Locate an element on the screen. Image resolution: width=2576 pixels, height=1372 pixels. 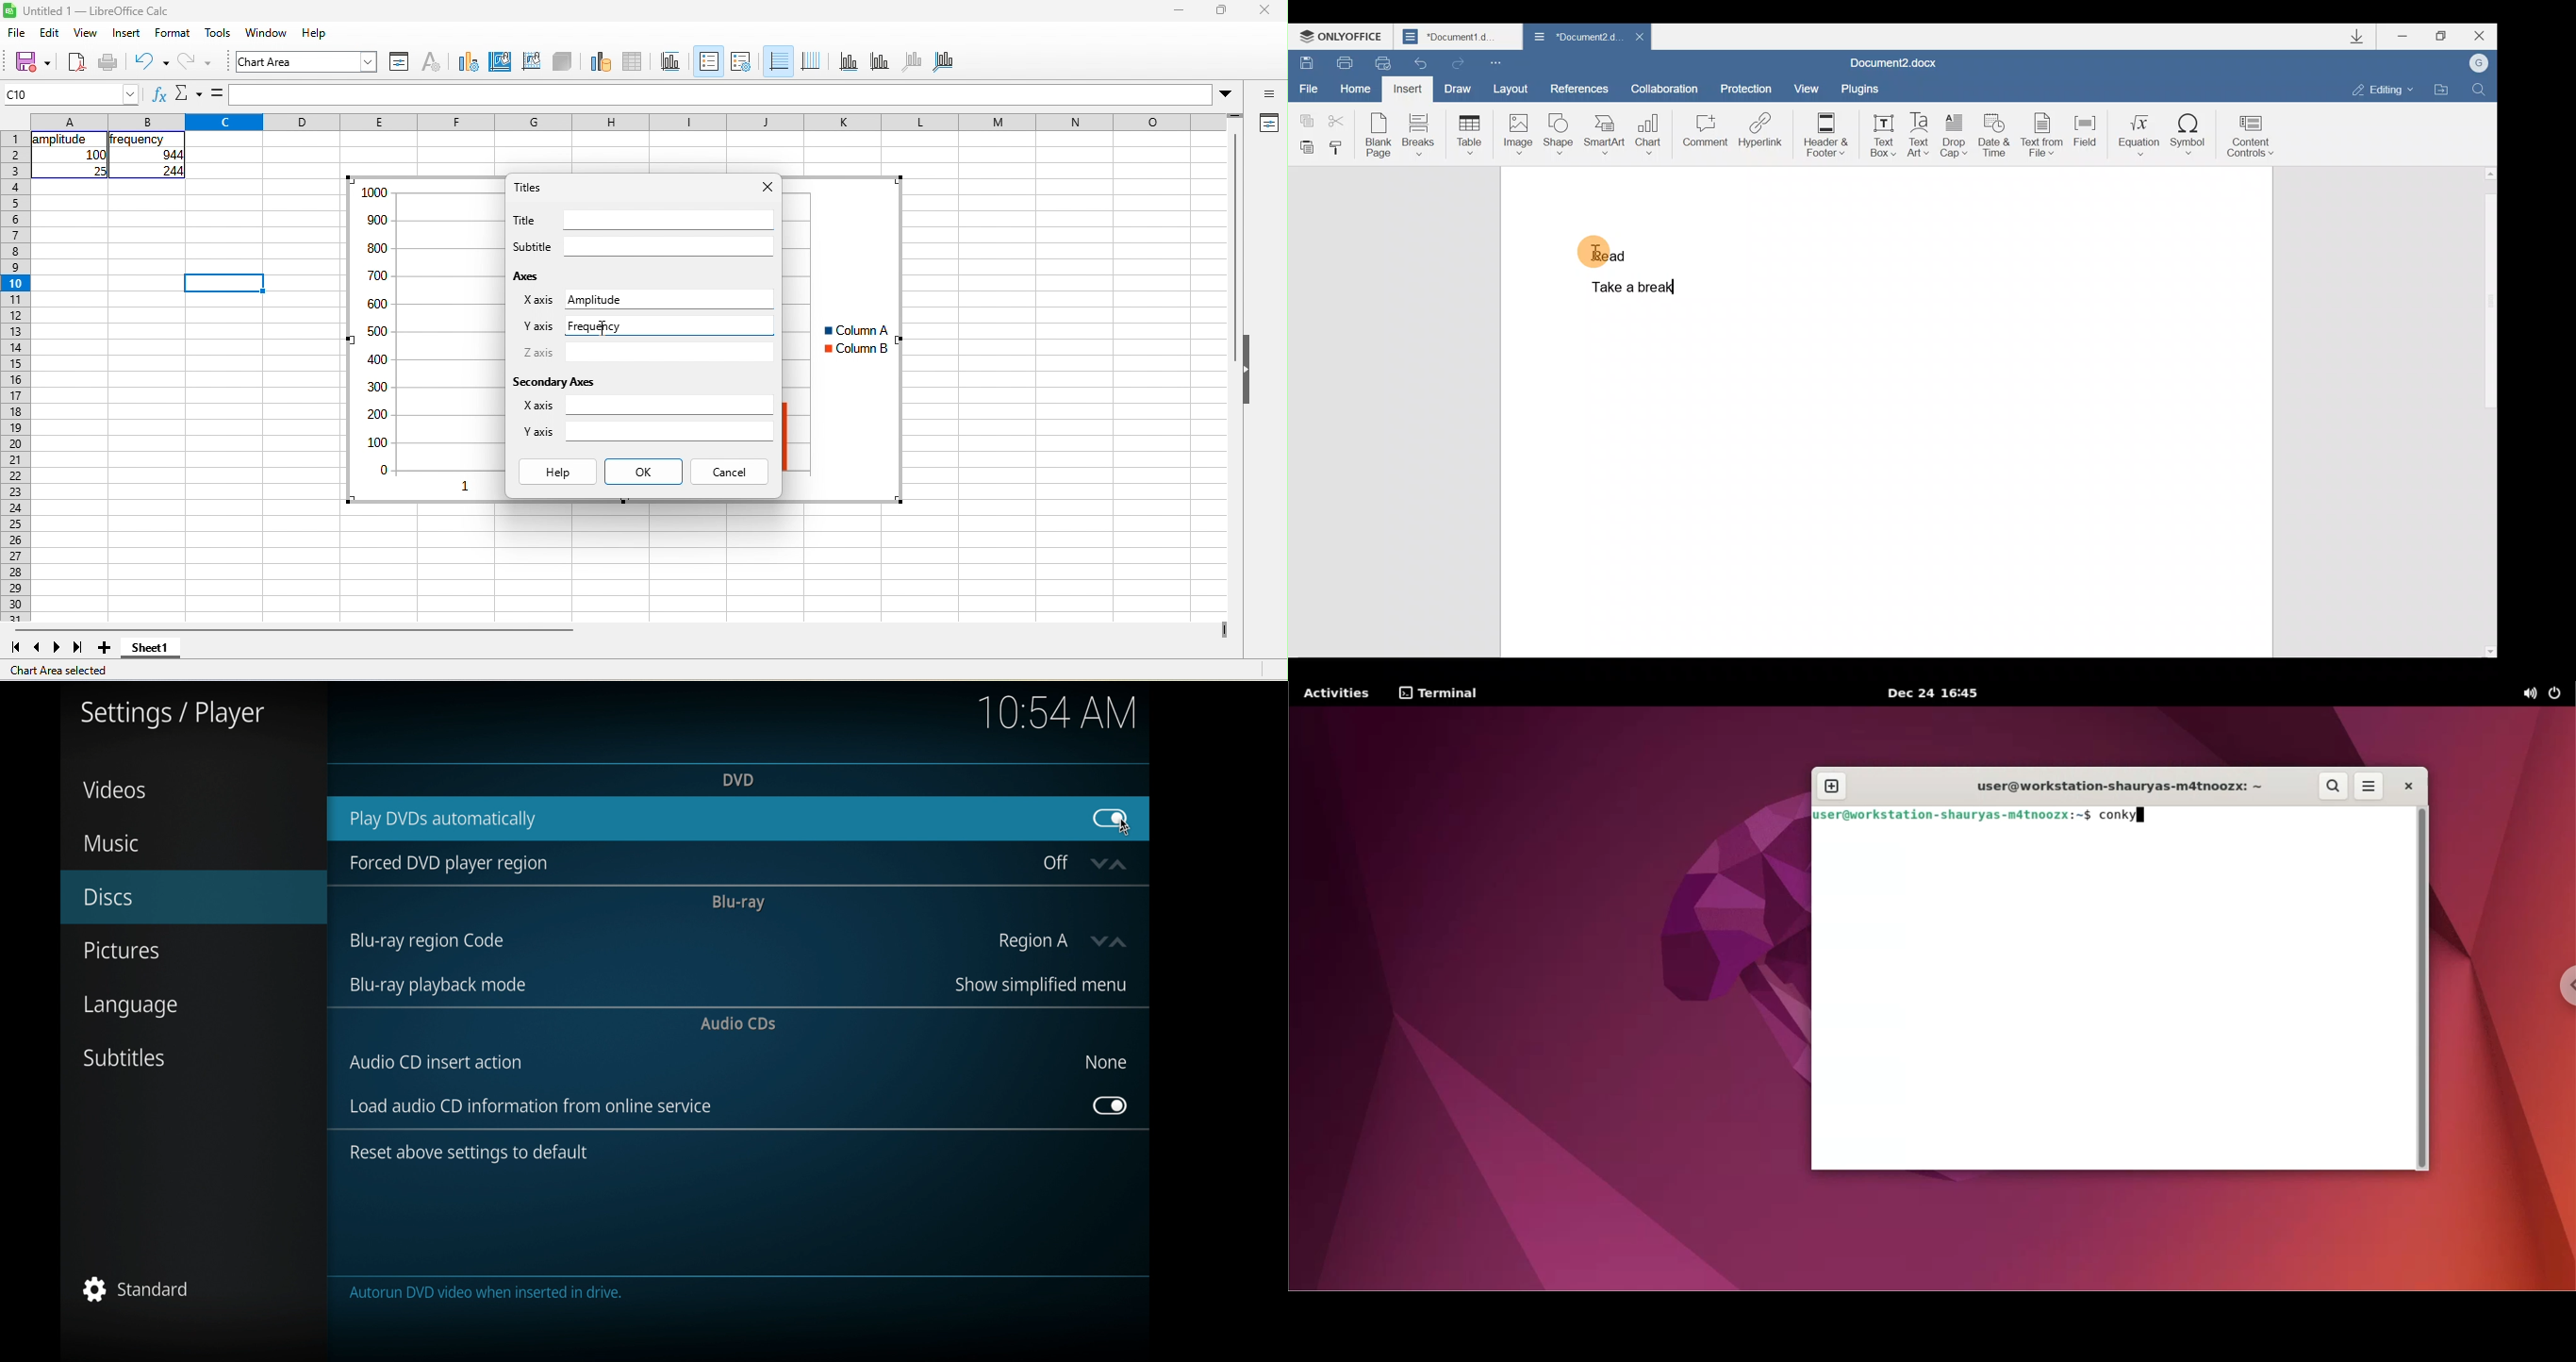
secondary axes is located at coordinates (553, 382).